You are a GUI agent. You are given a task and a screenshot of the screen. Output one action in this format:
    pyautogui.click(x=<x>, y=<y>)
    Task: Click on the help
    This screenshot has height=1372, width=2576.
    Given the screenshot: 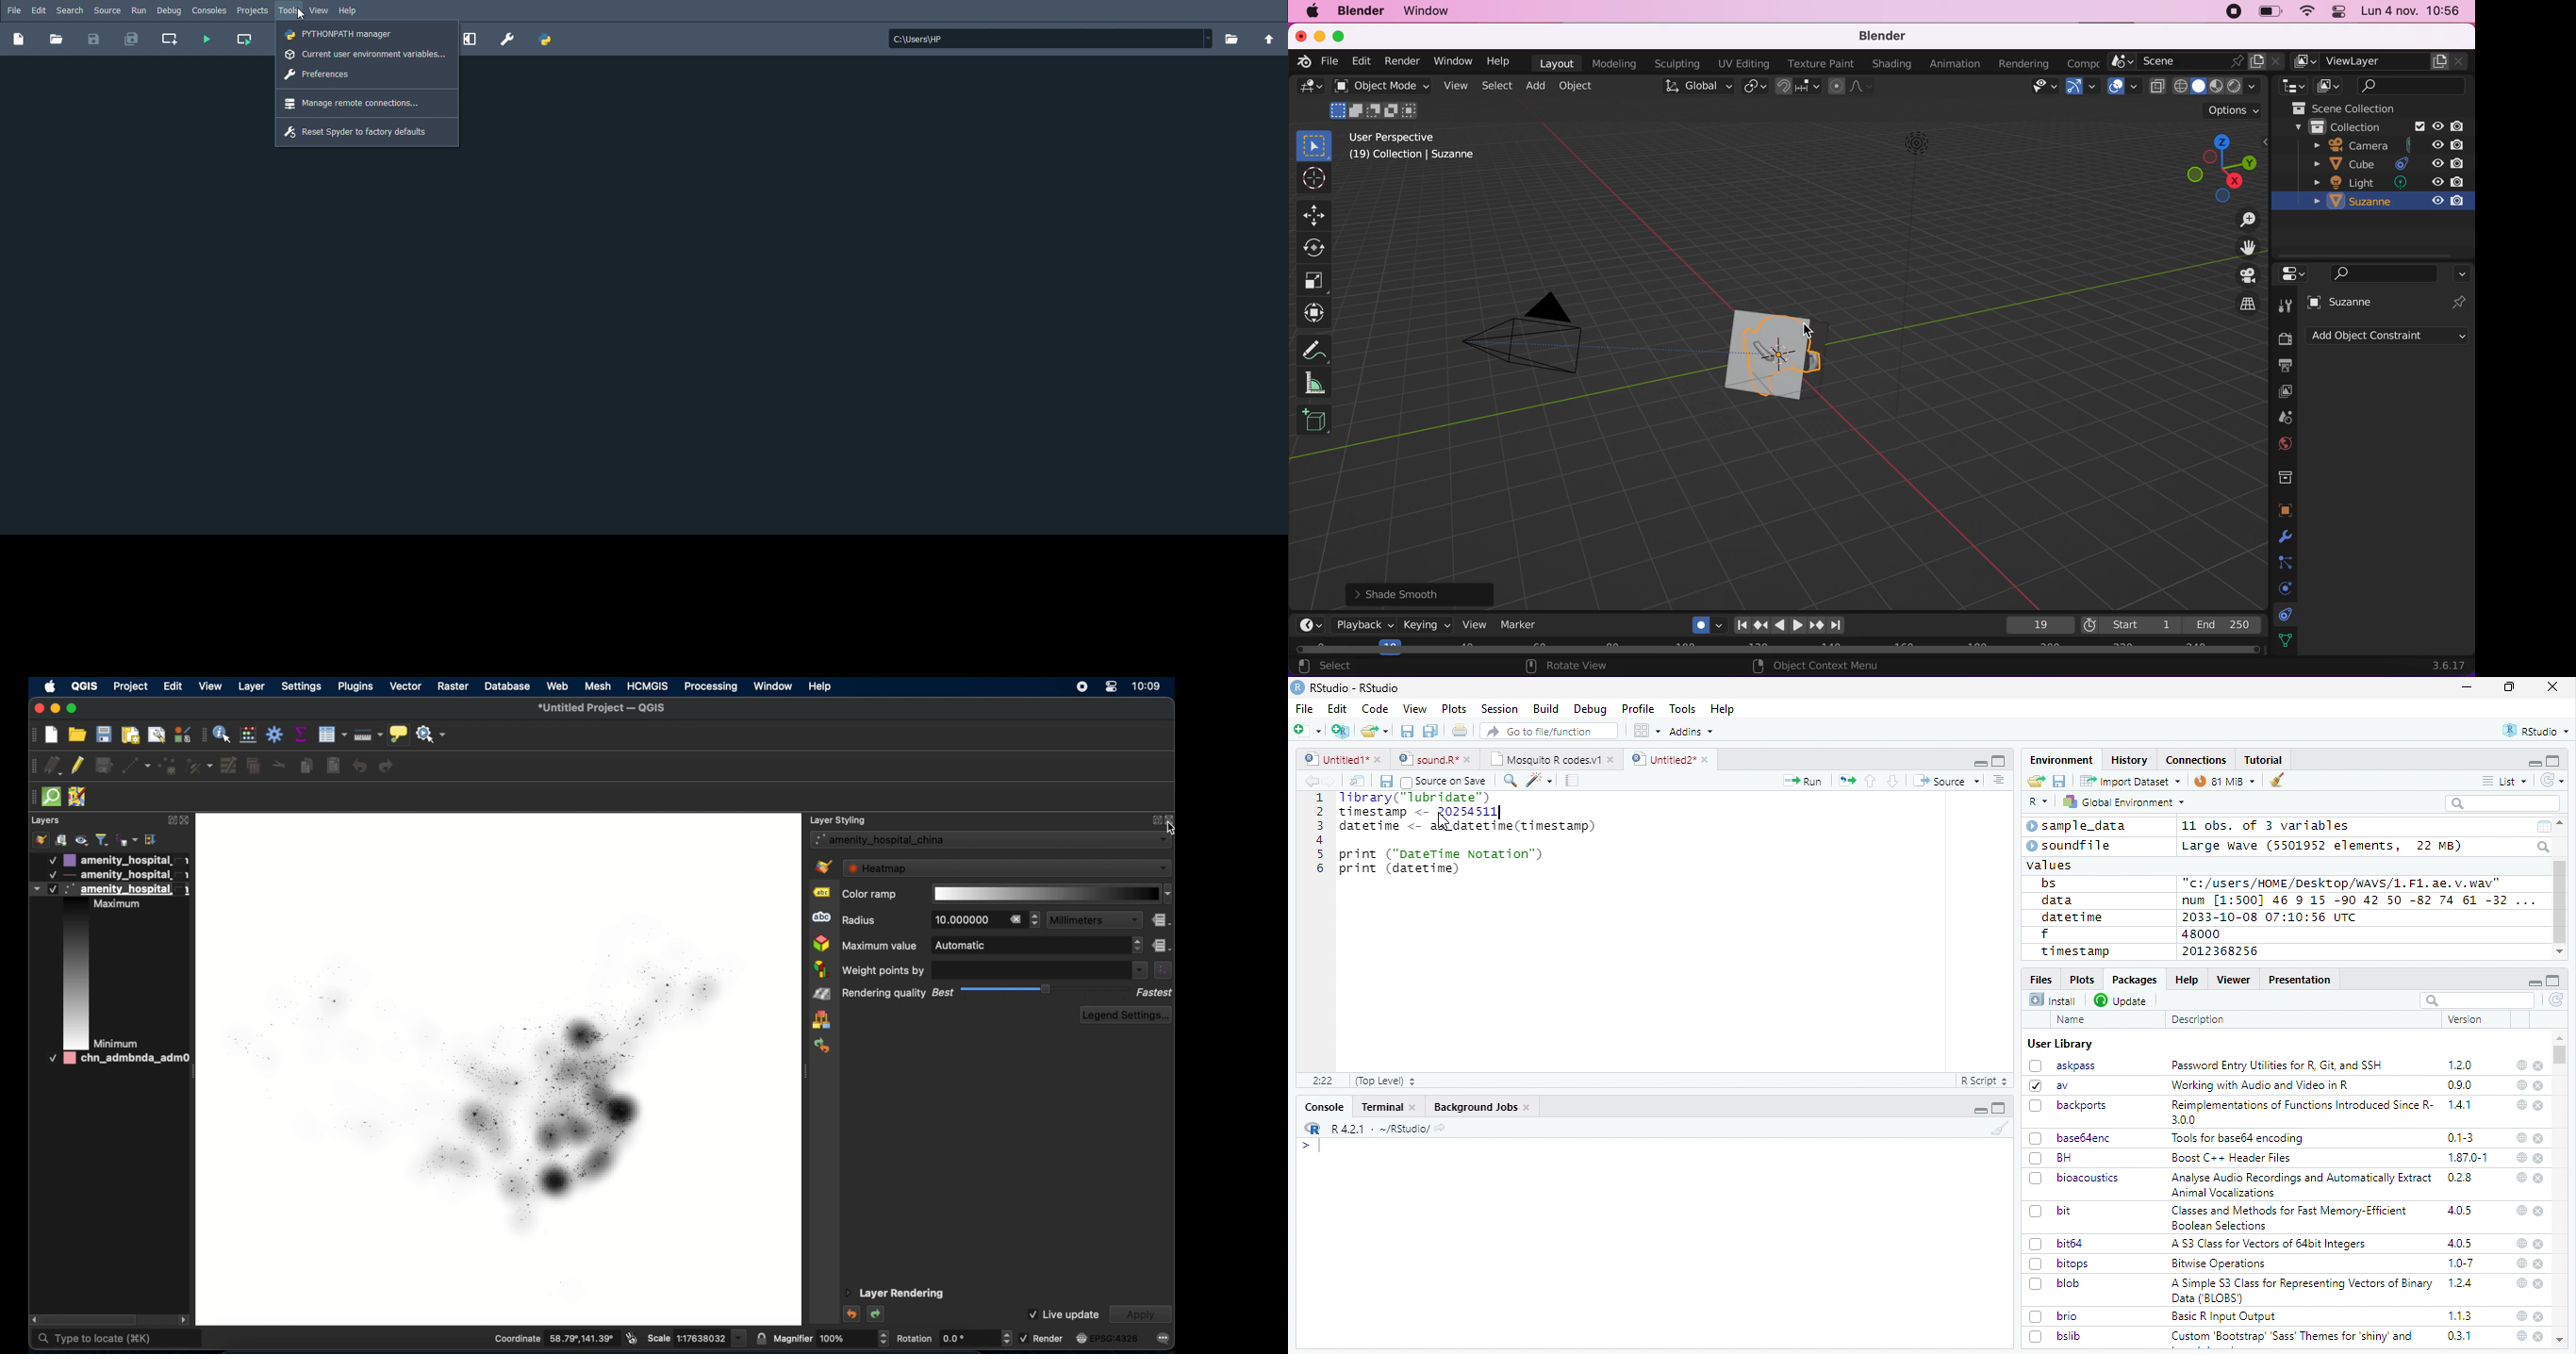 What is the action you would take?
    pyautogui.click(x=2519, y=1177)
    